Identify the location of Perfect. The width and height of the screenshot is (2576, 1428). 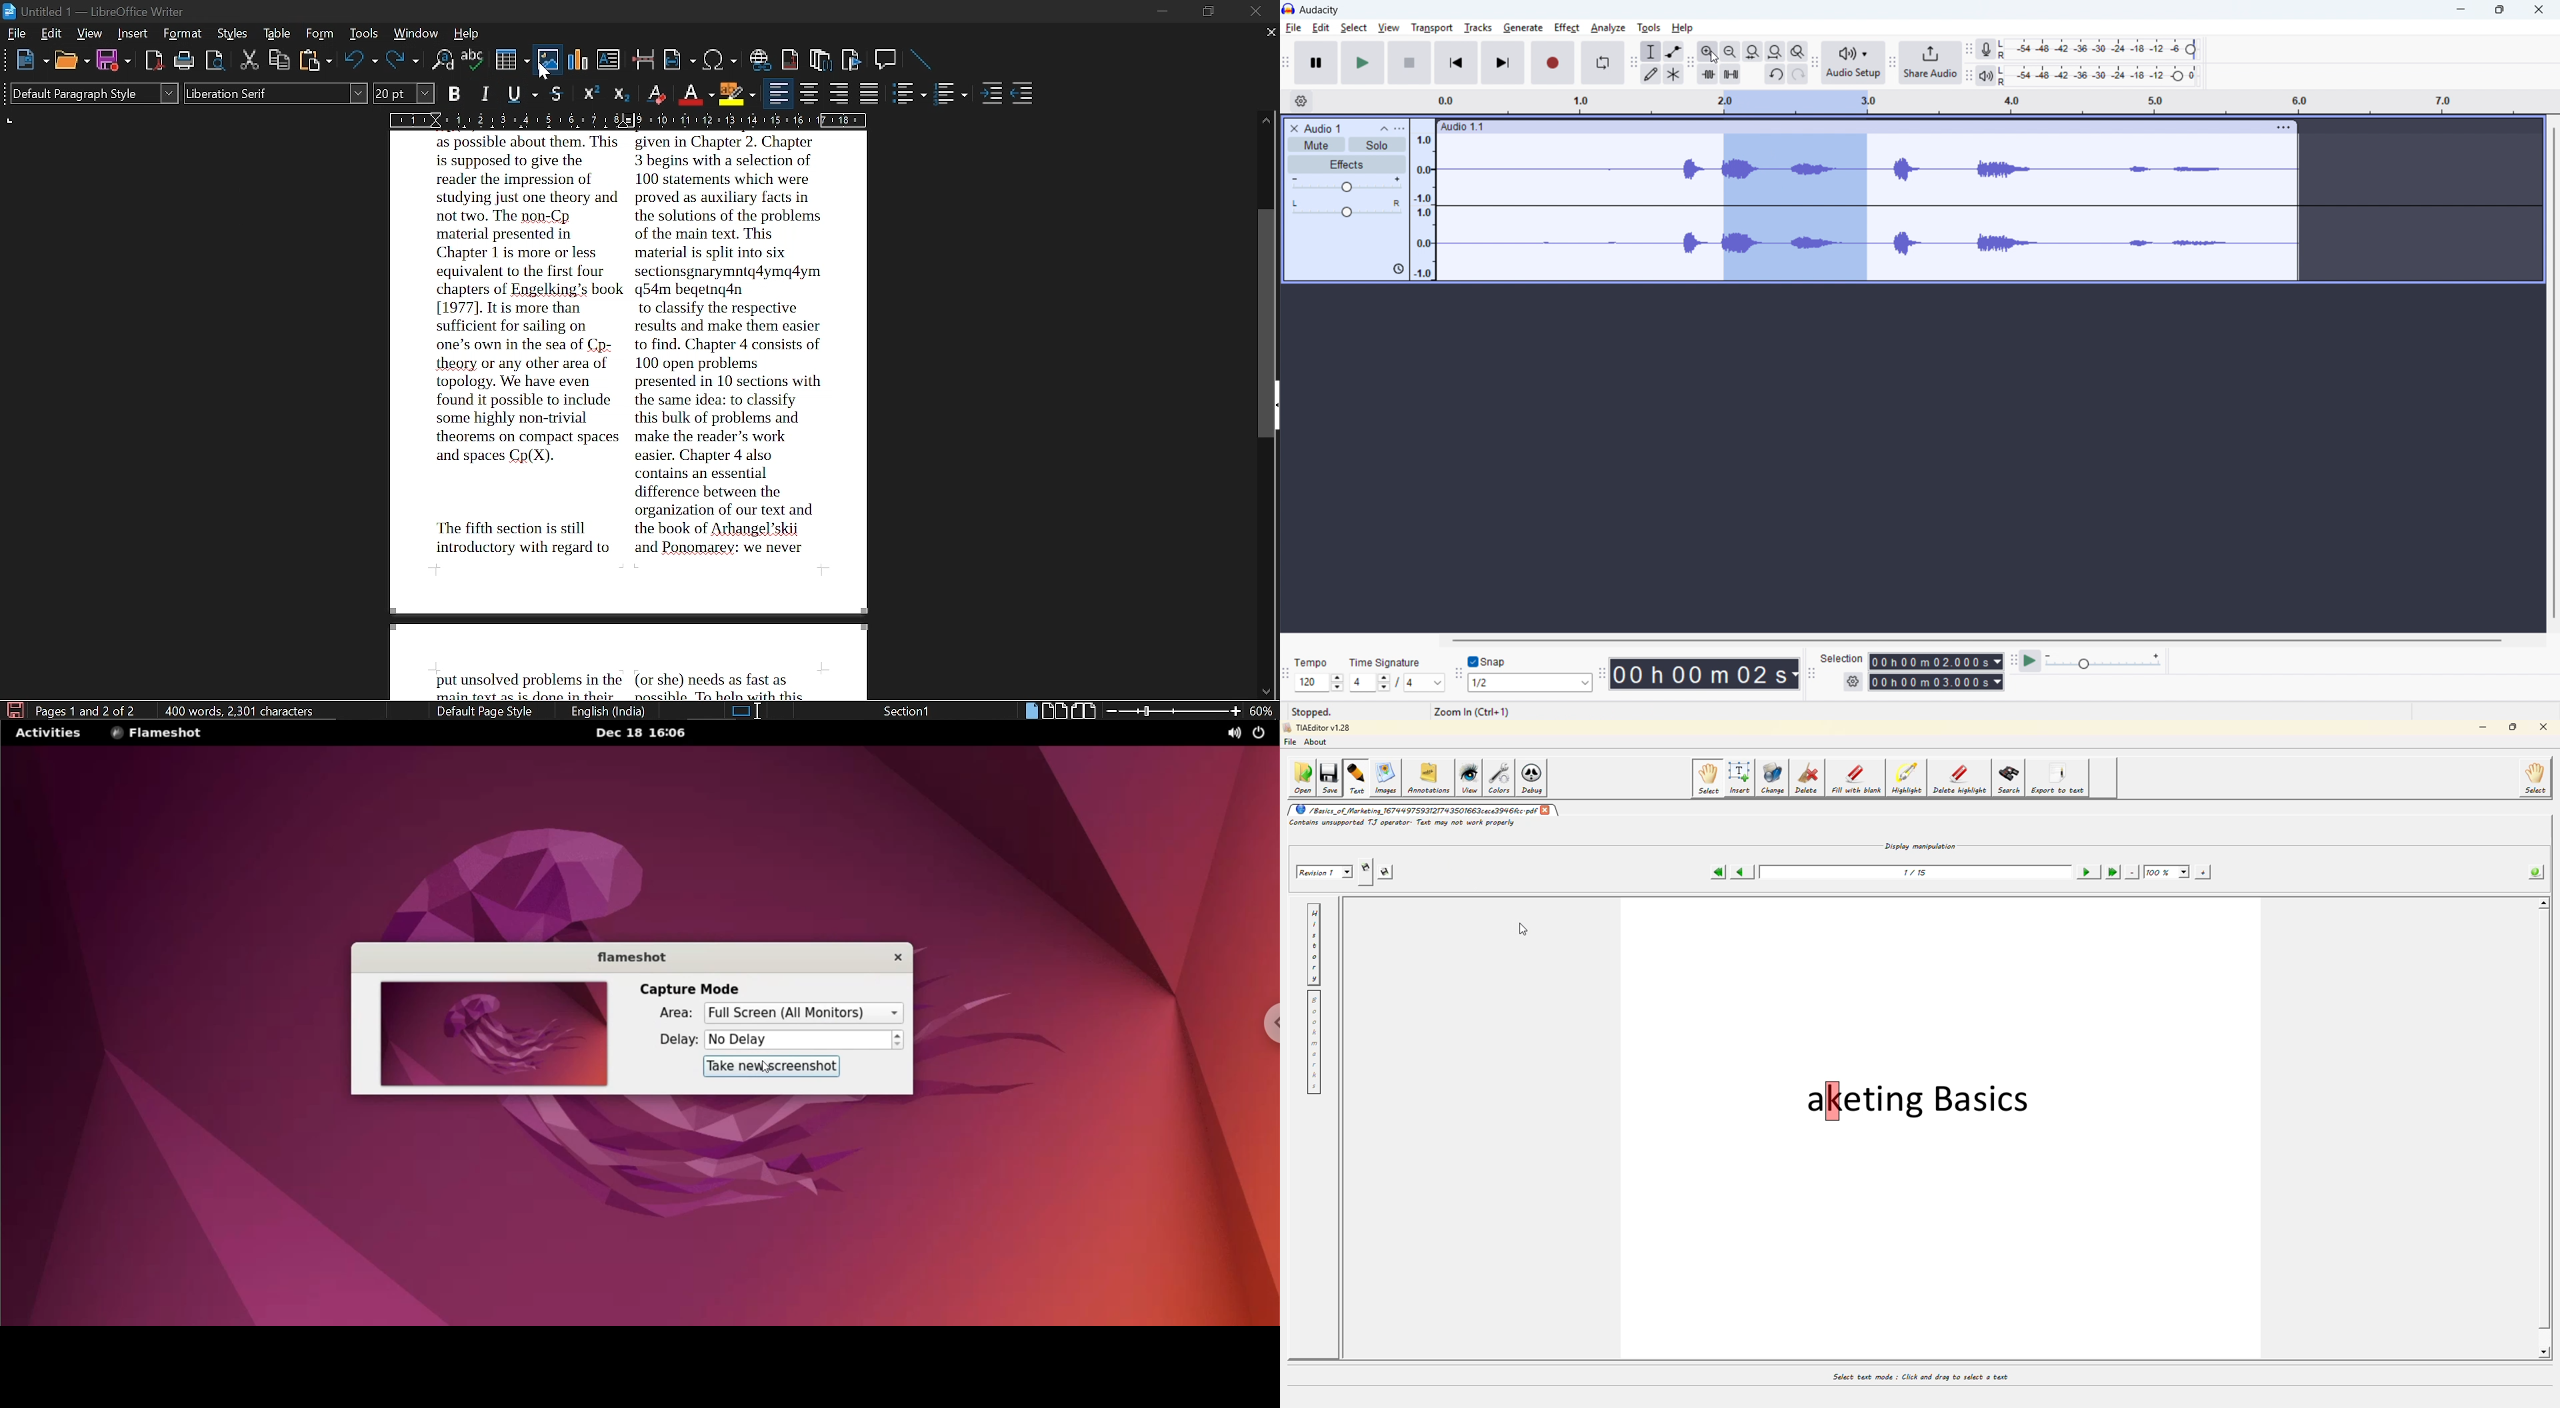
(1566, 27).